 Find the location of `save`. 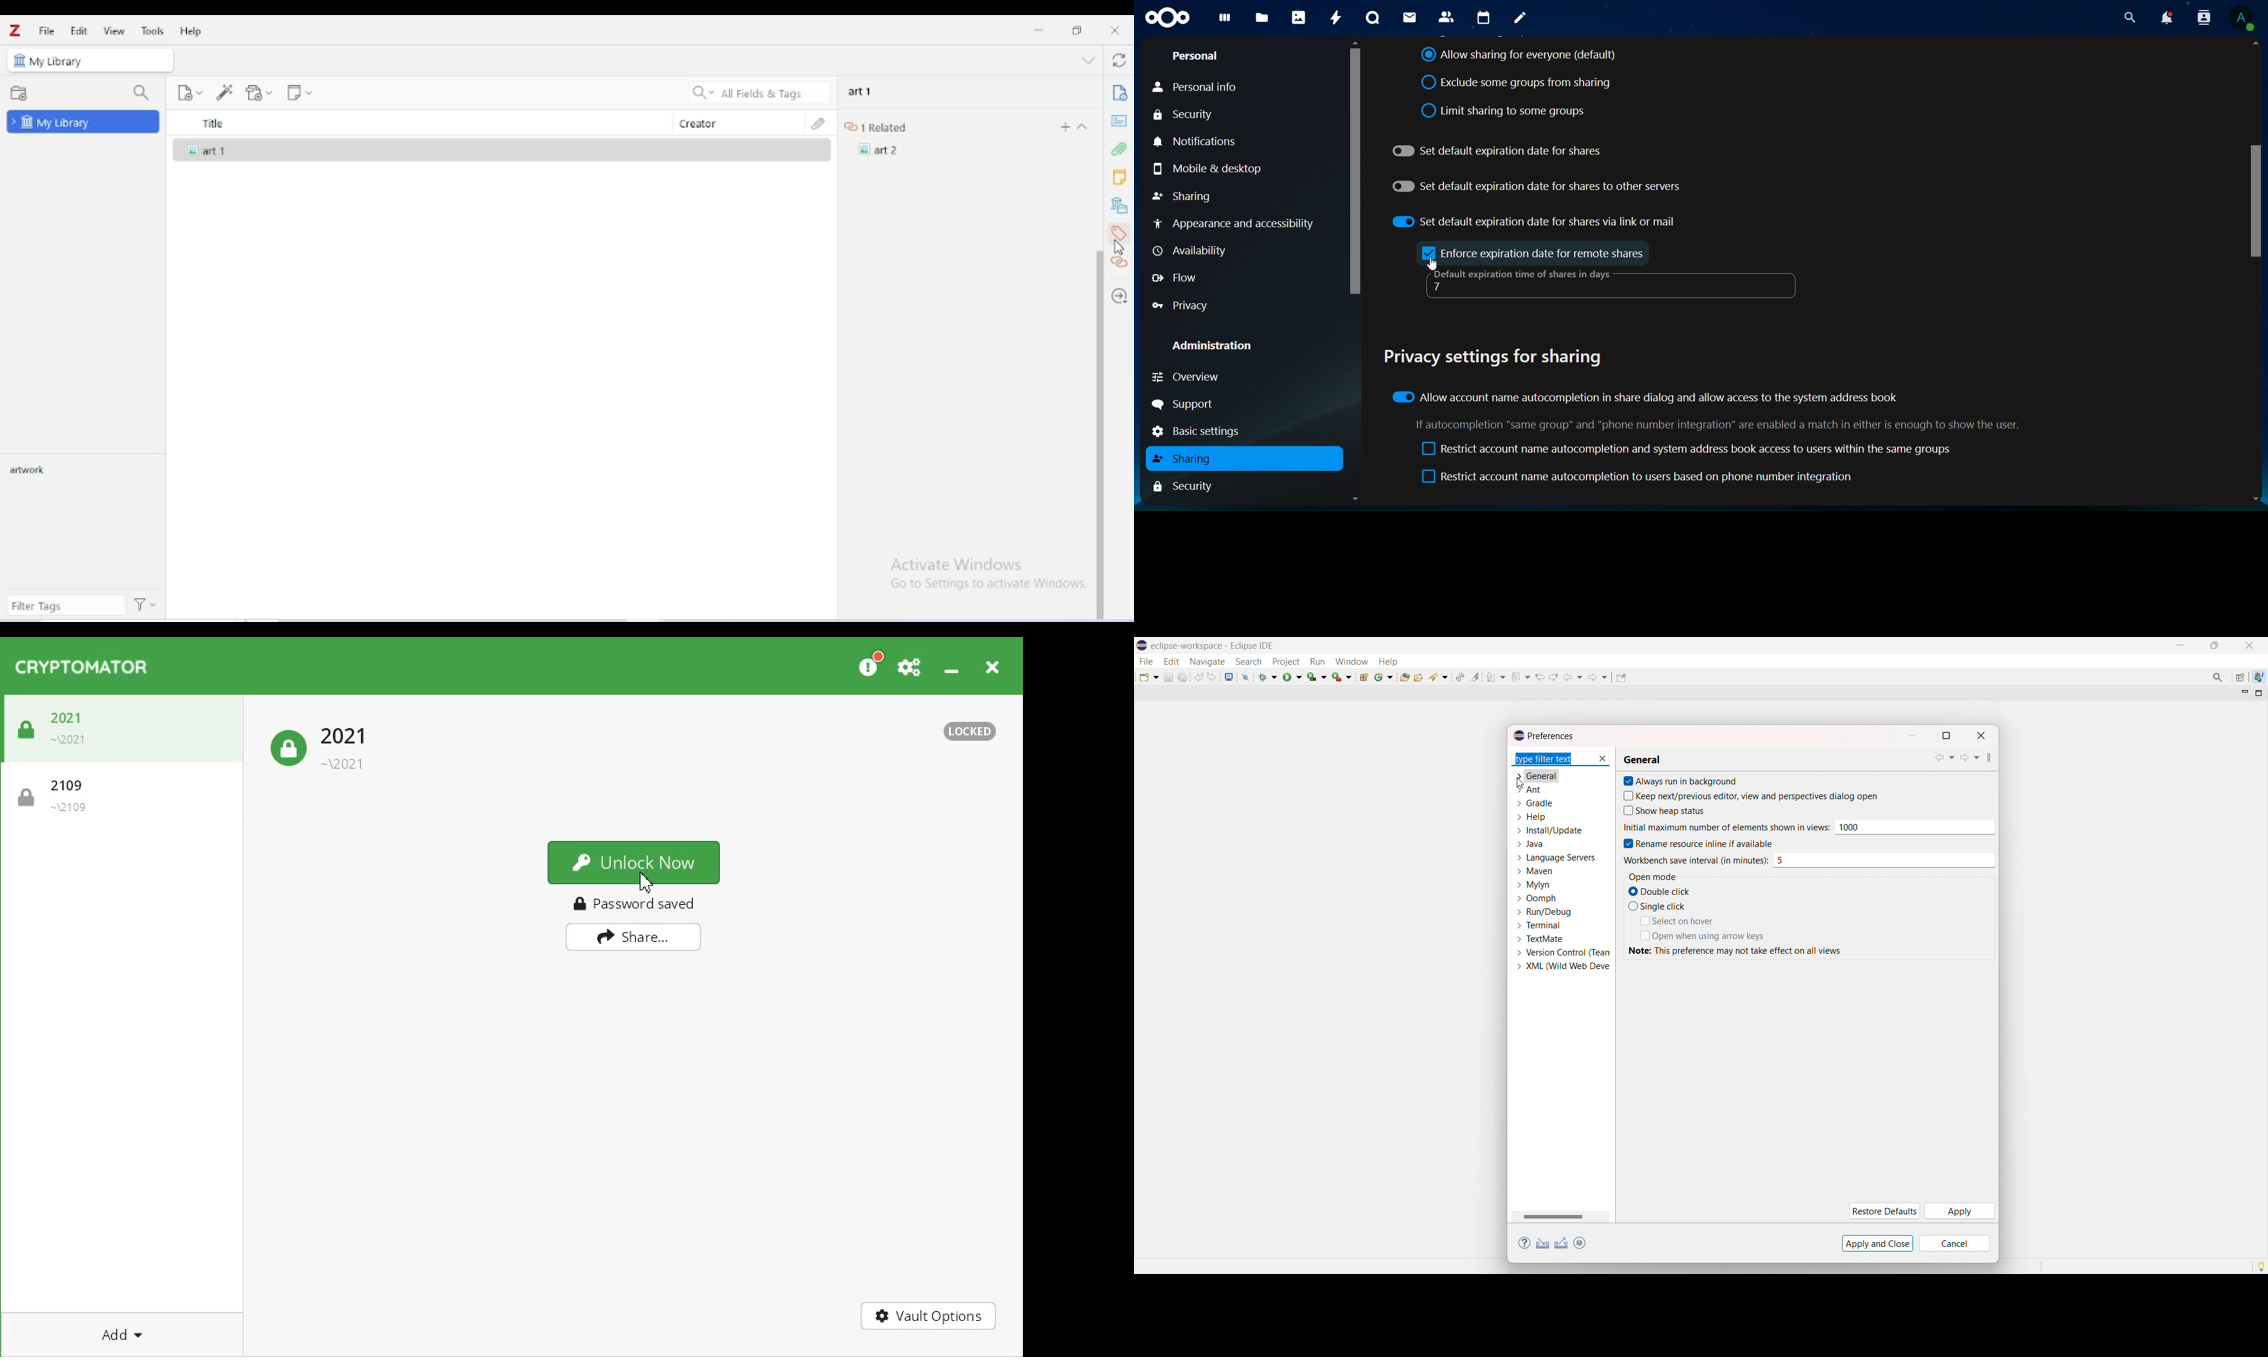

save is located at coordinates (1168, 677).